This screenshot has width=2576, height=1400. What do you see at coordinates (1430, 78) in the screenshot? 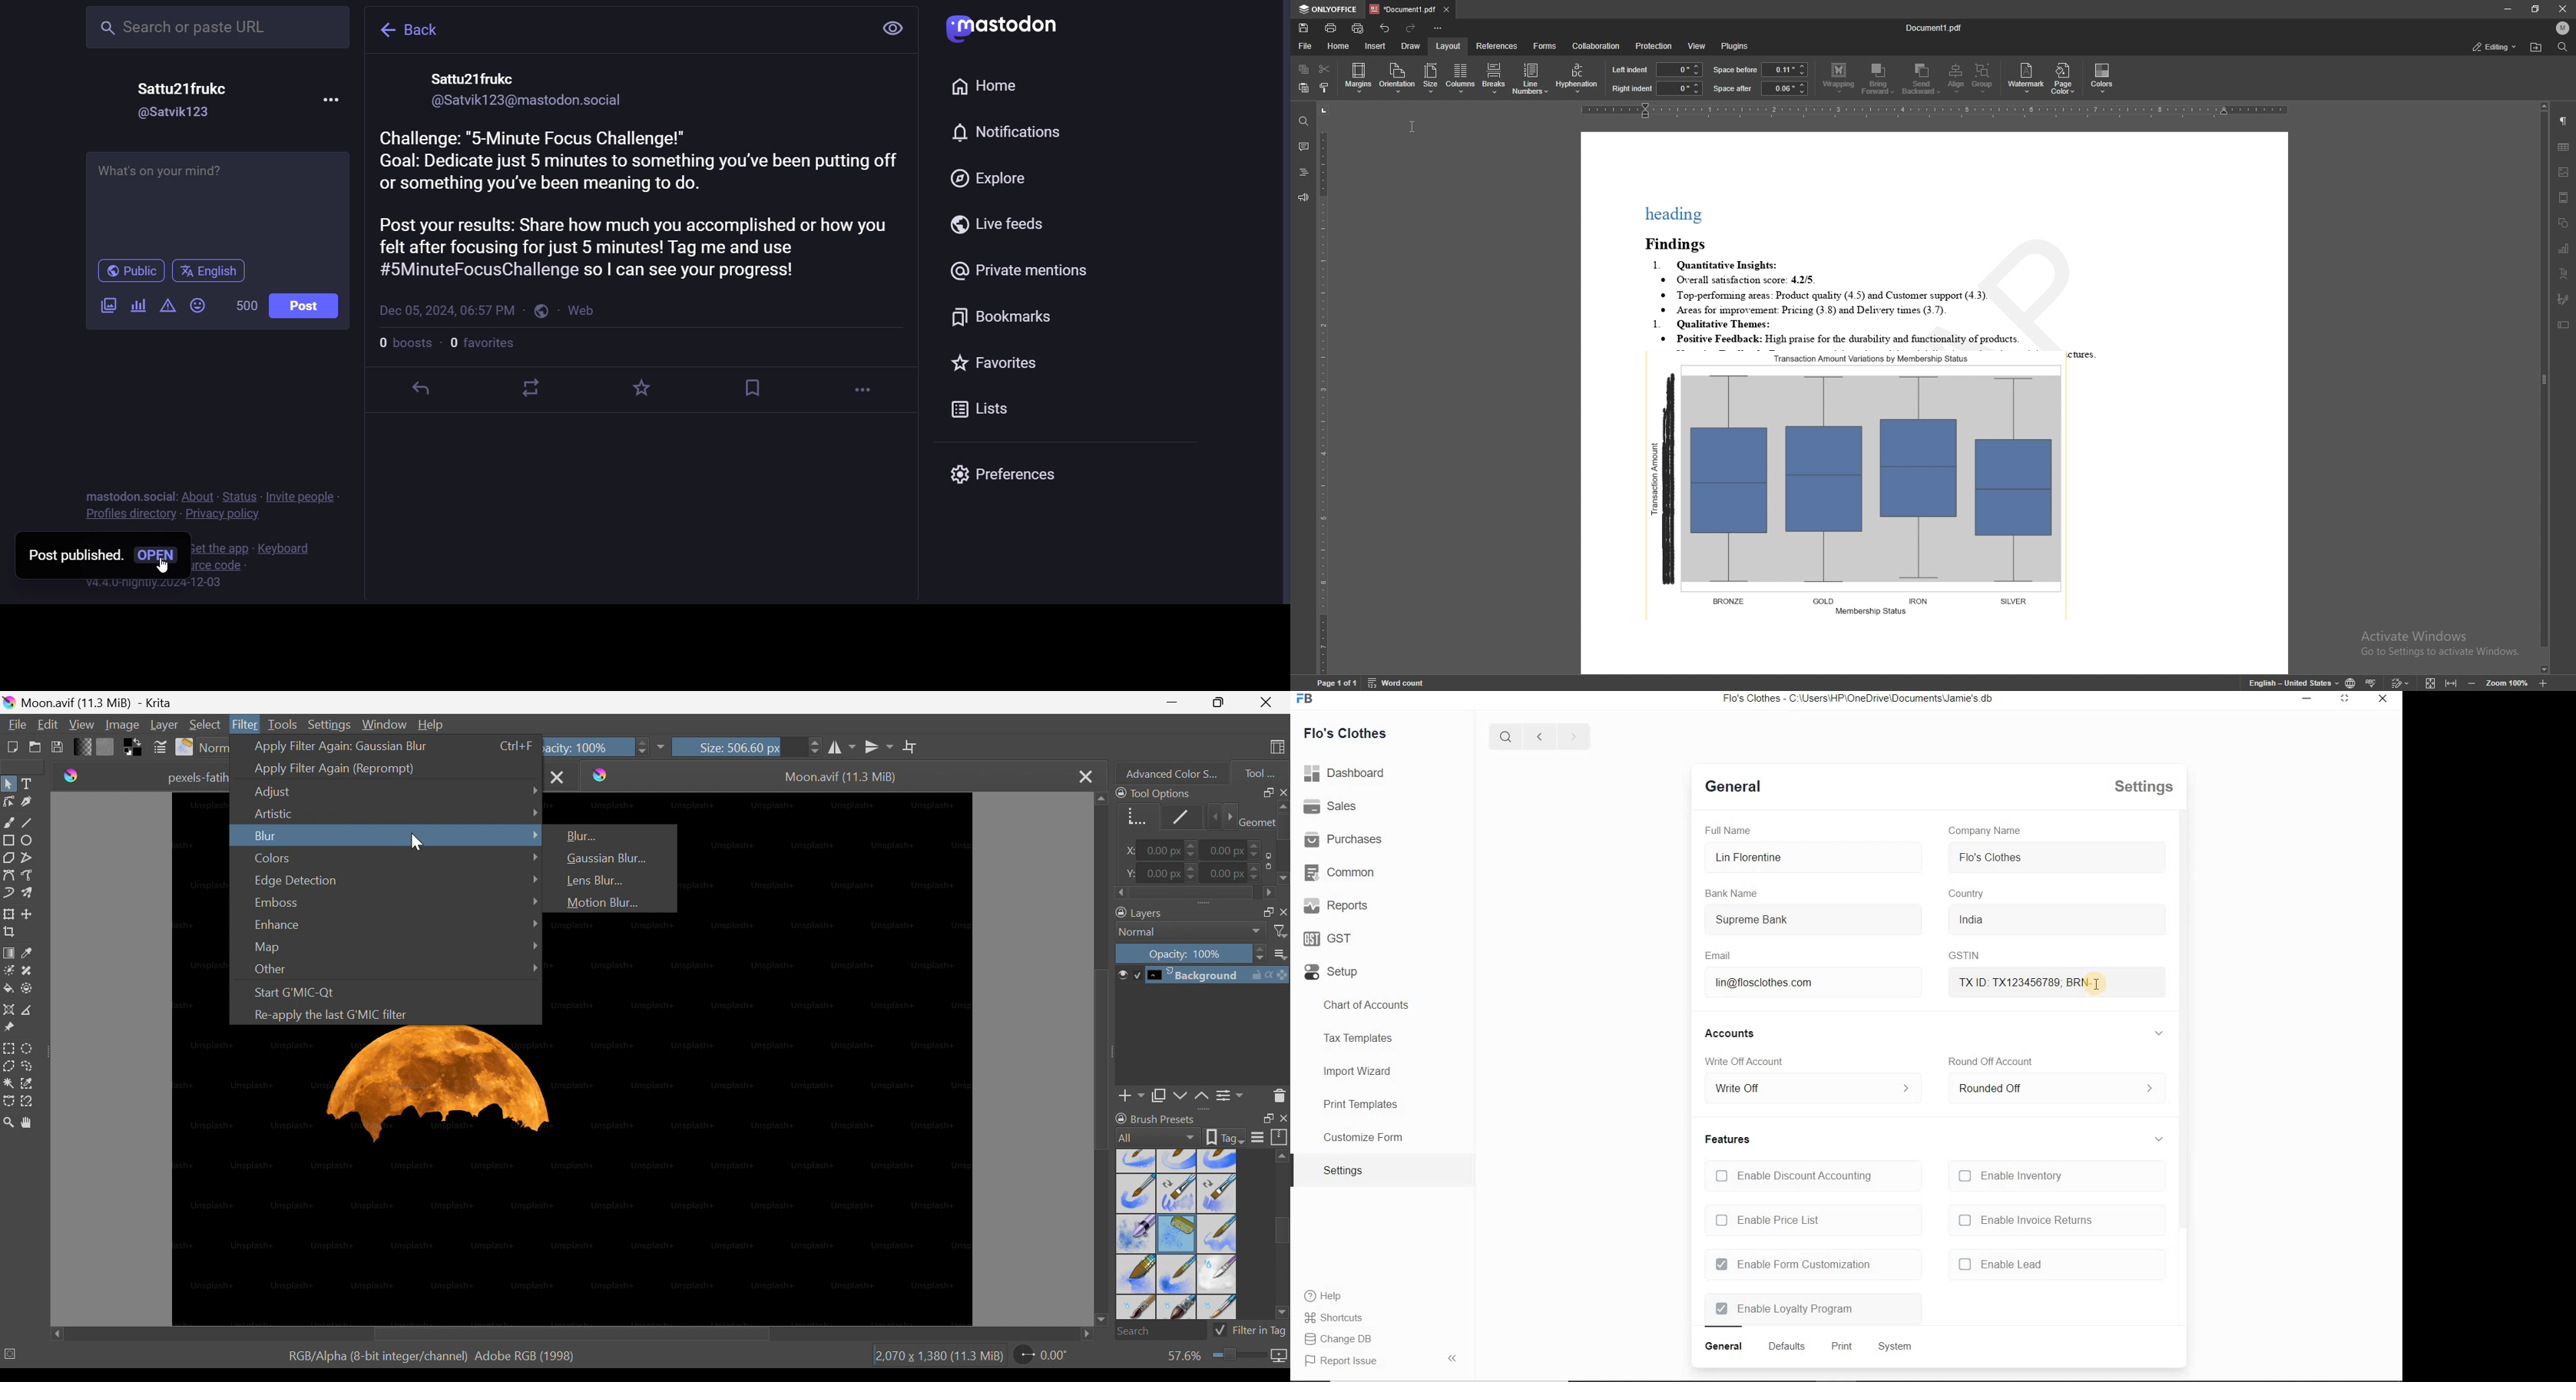
I see `size` at bounding box center [1430, 78].